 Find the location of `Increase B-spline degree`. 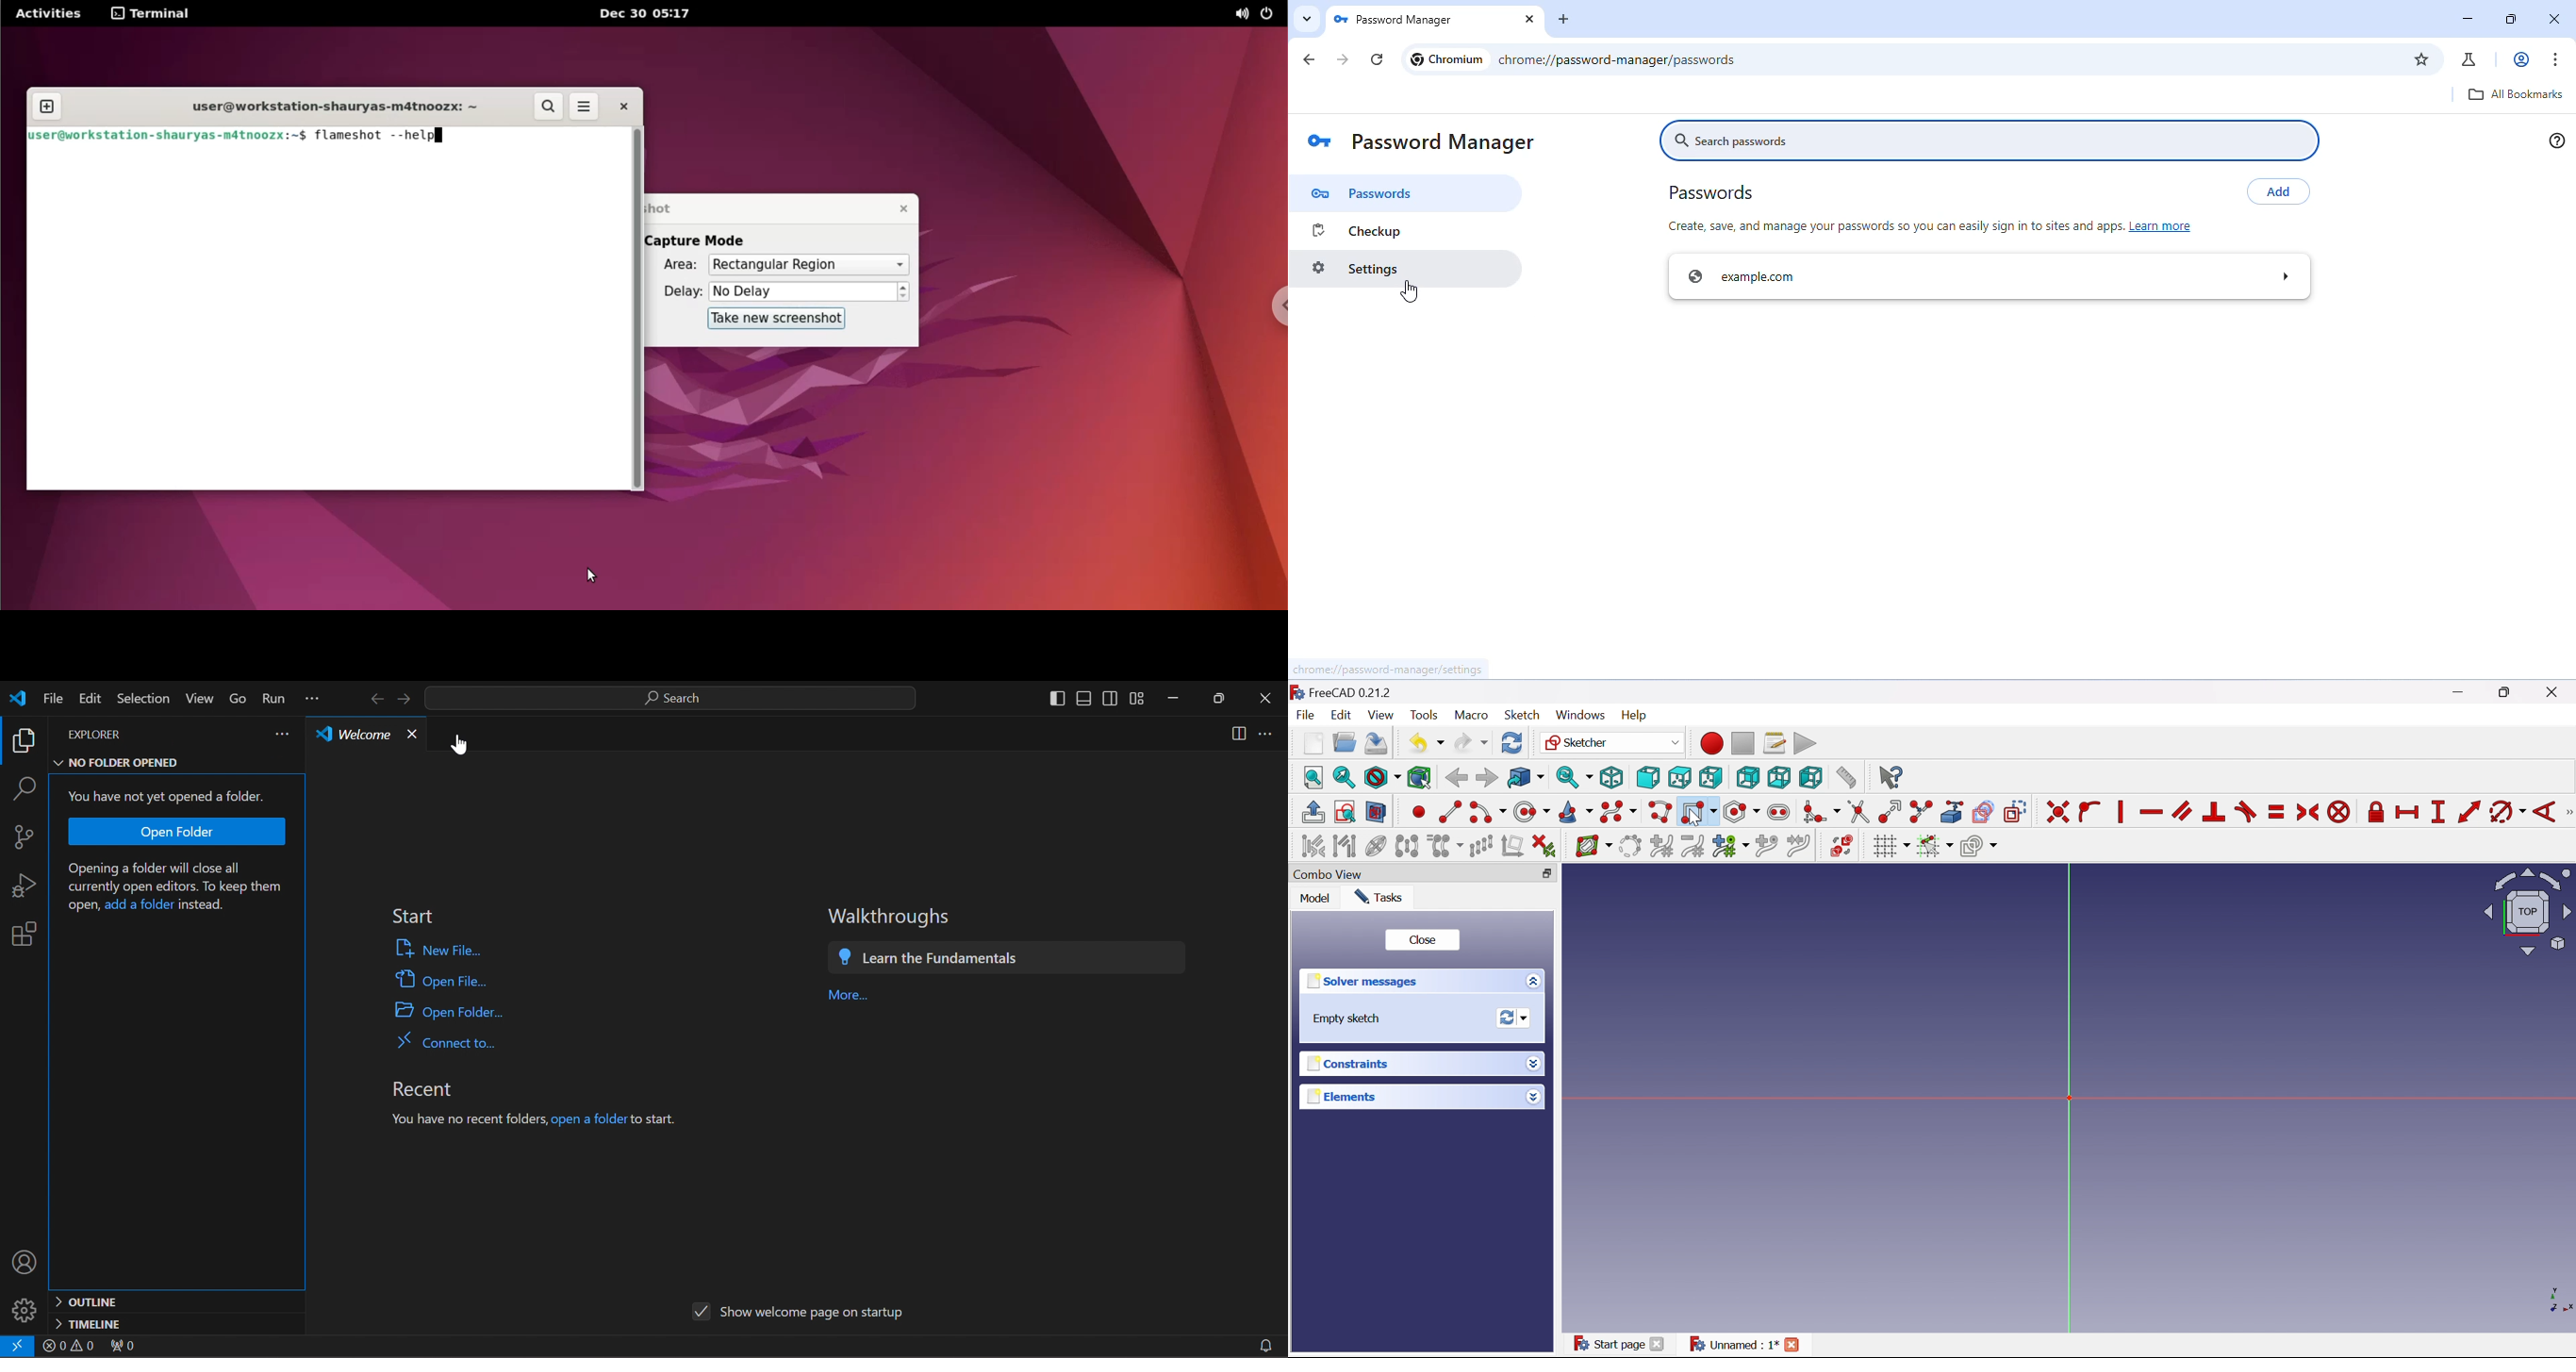

Increase B-spline degree is located at coordinates (1662, 845).